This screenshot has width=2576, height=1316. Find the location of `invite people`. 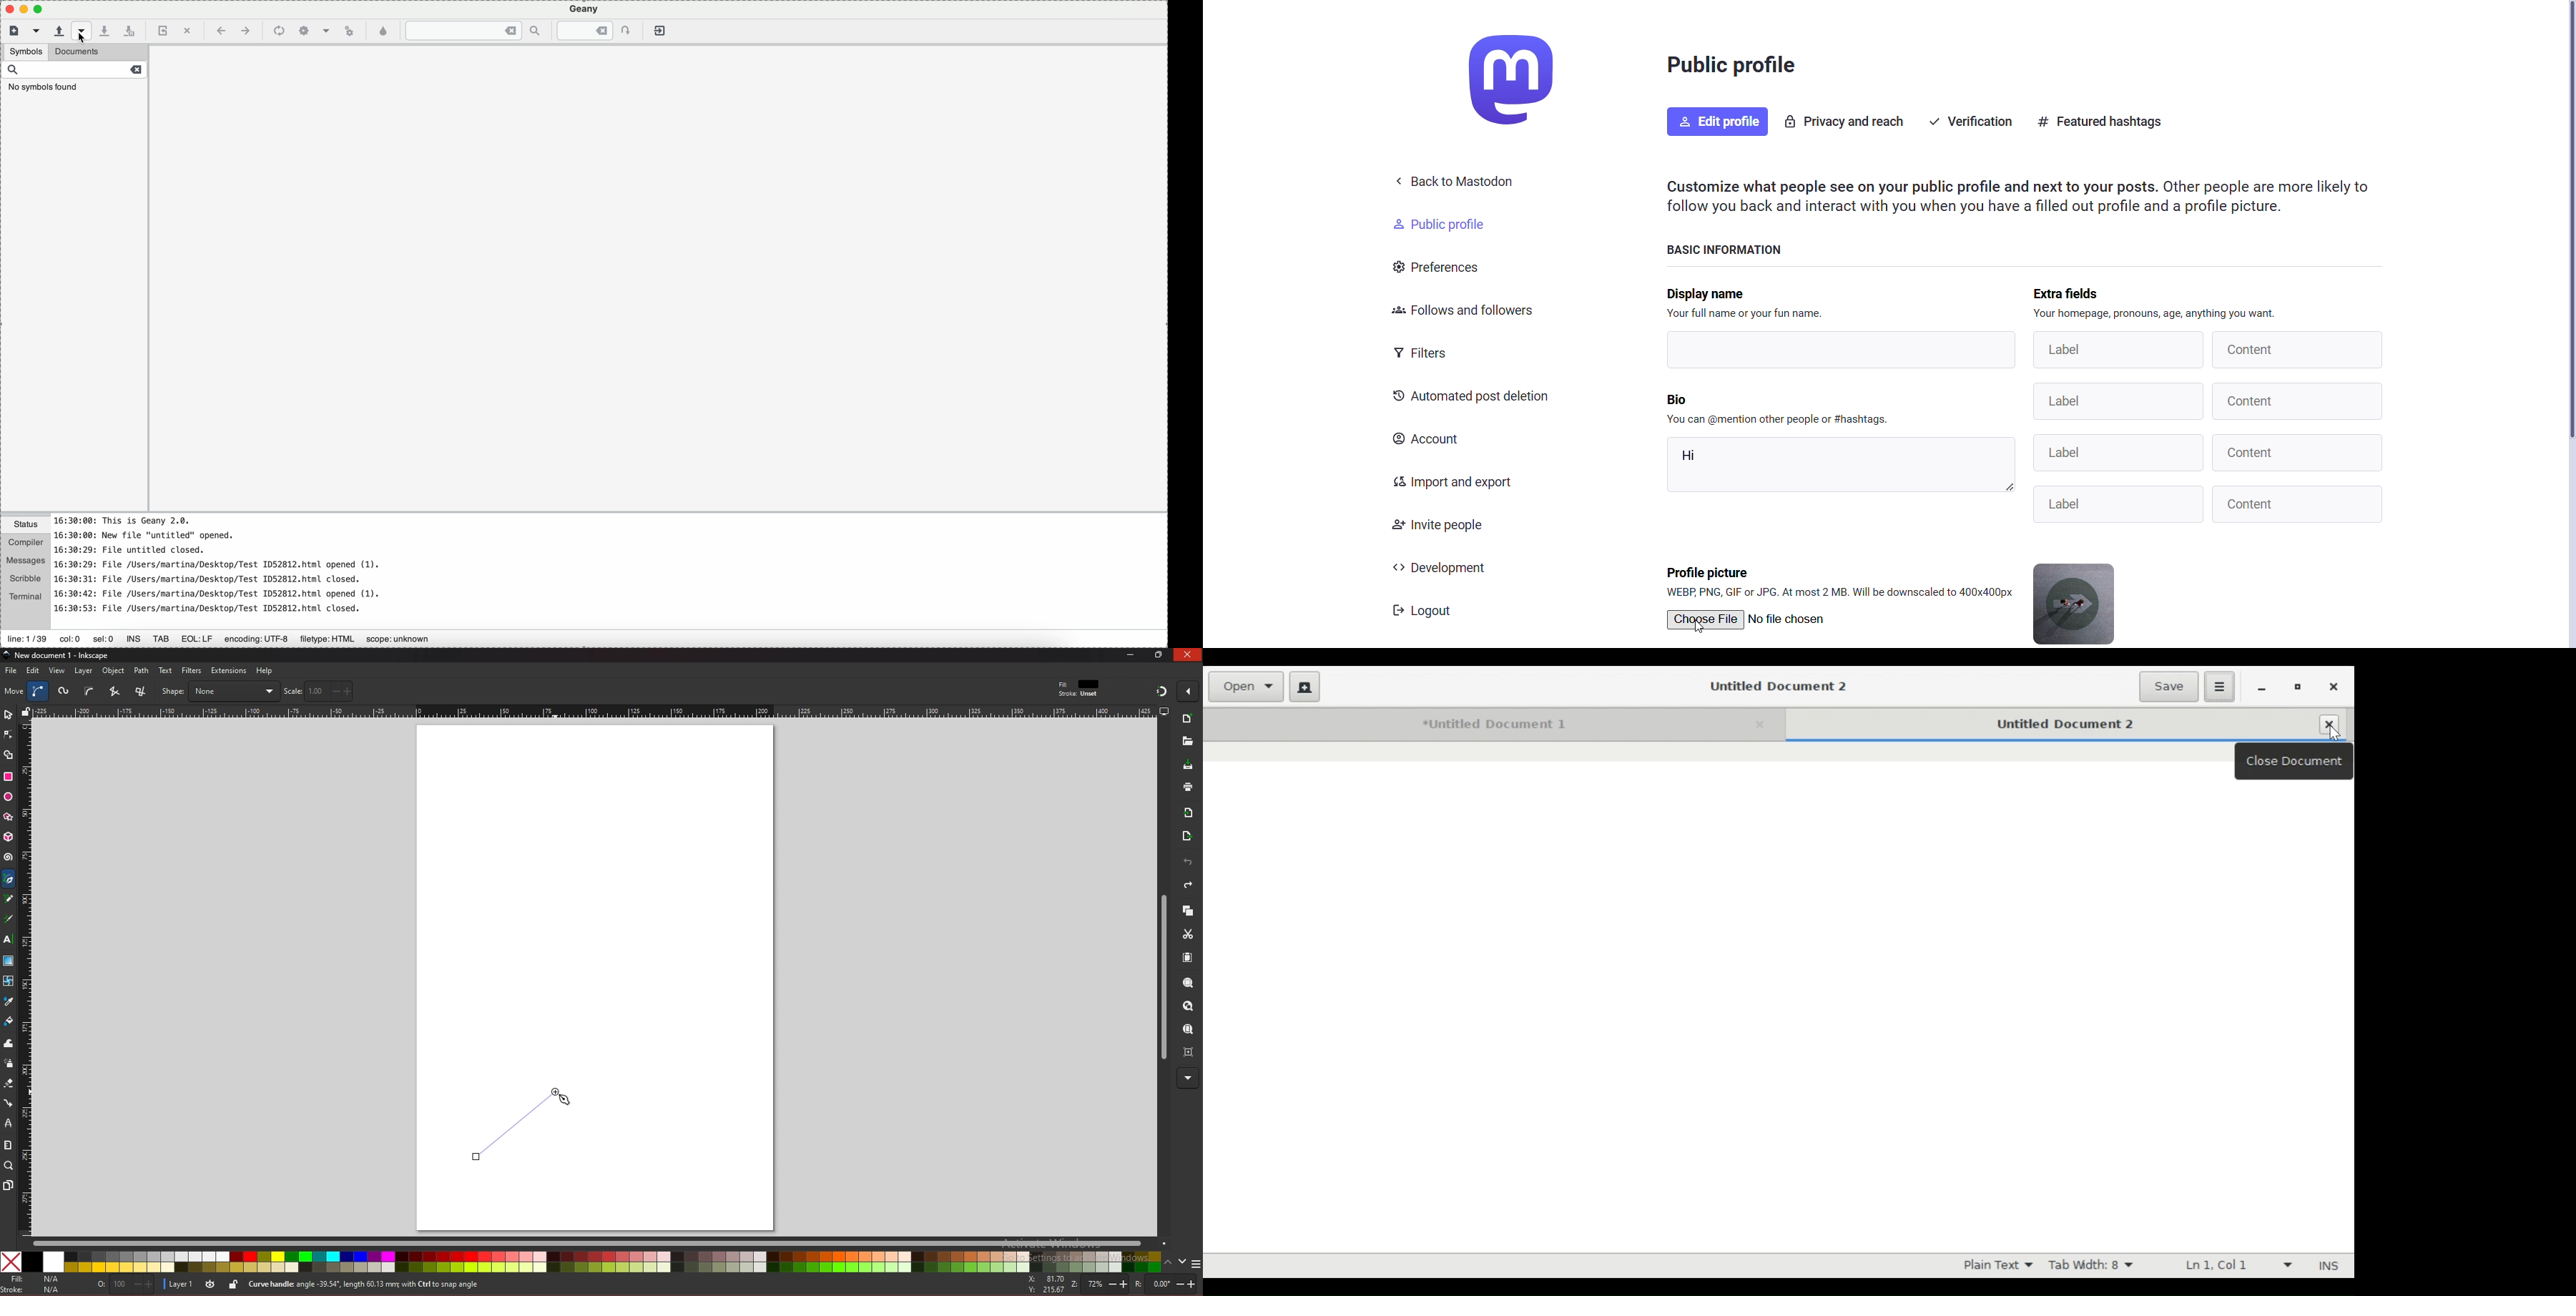

invite people is located at coordinates (1435, 526).